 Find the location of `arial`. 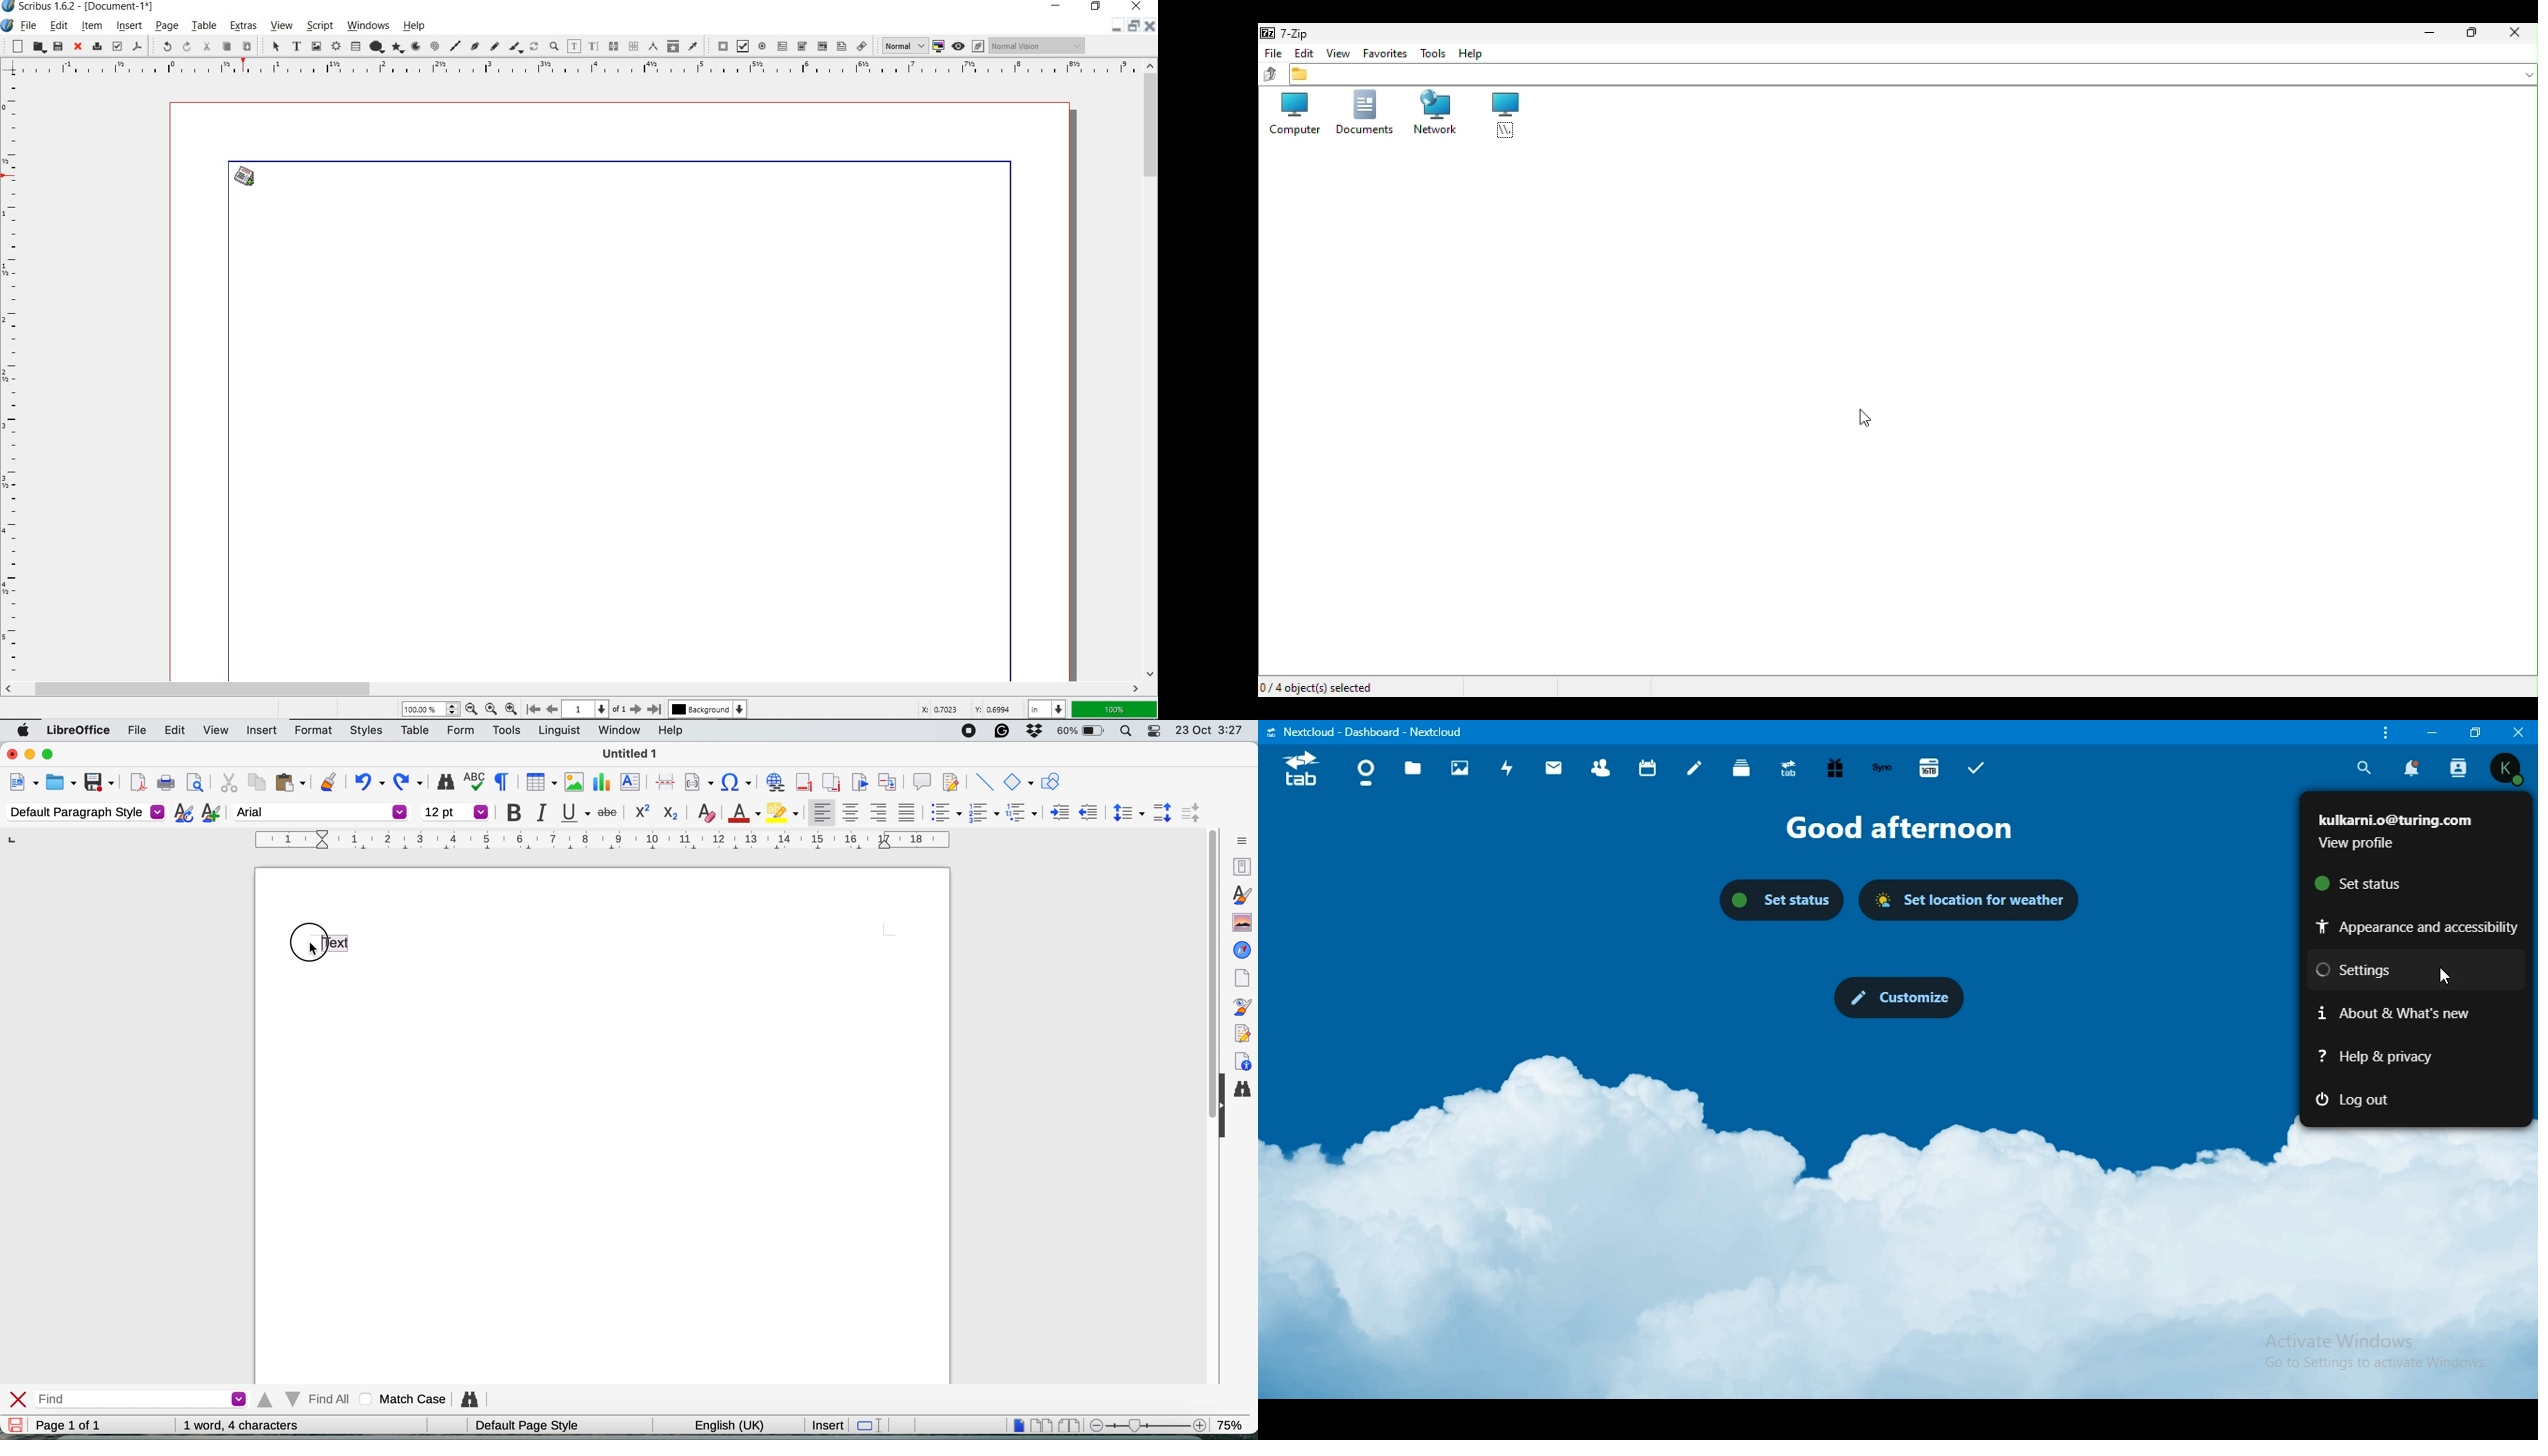

arial is located at coordinates (322, 811).